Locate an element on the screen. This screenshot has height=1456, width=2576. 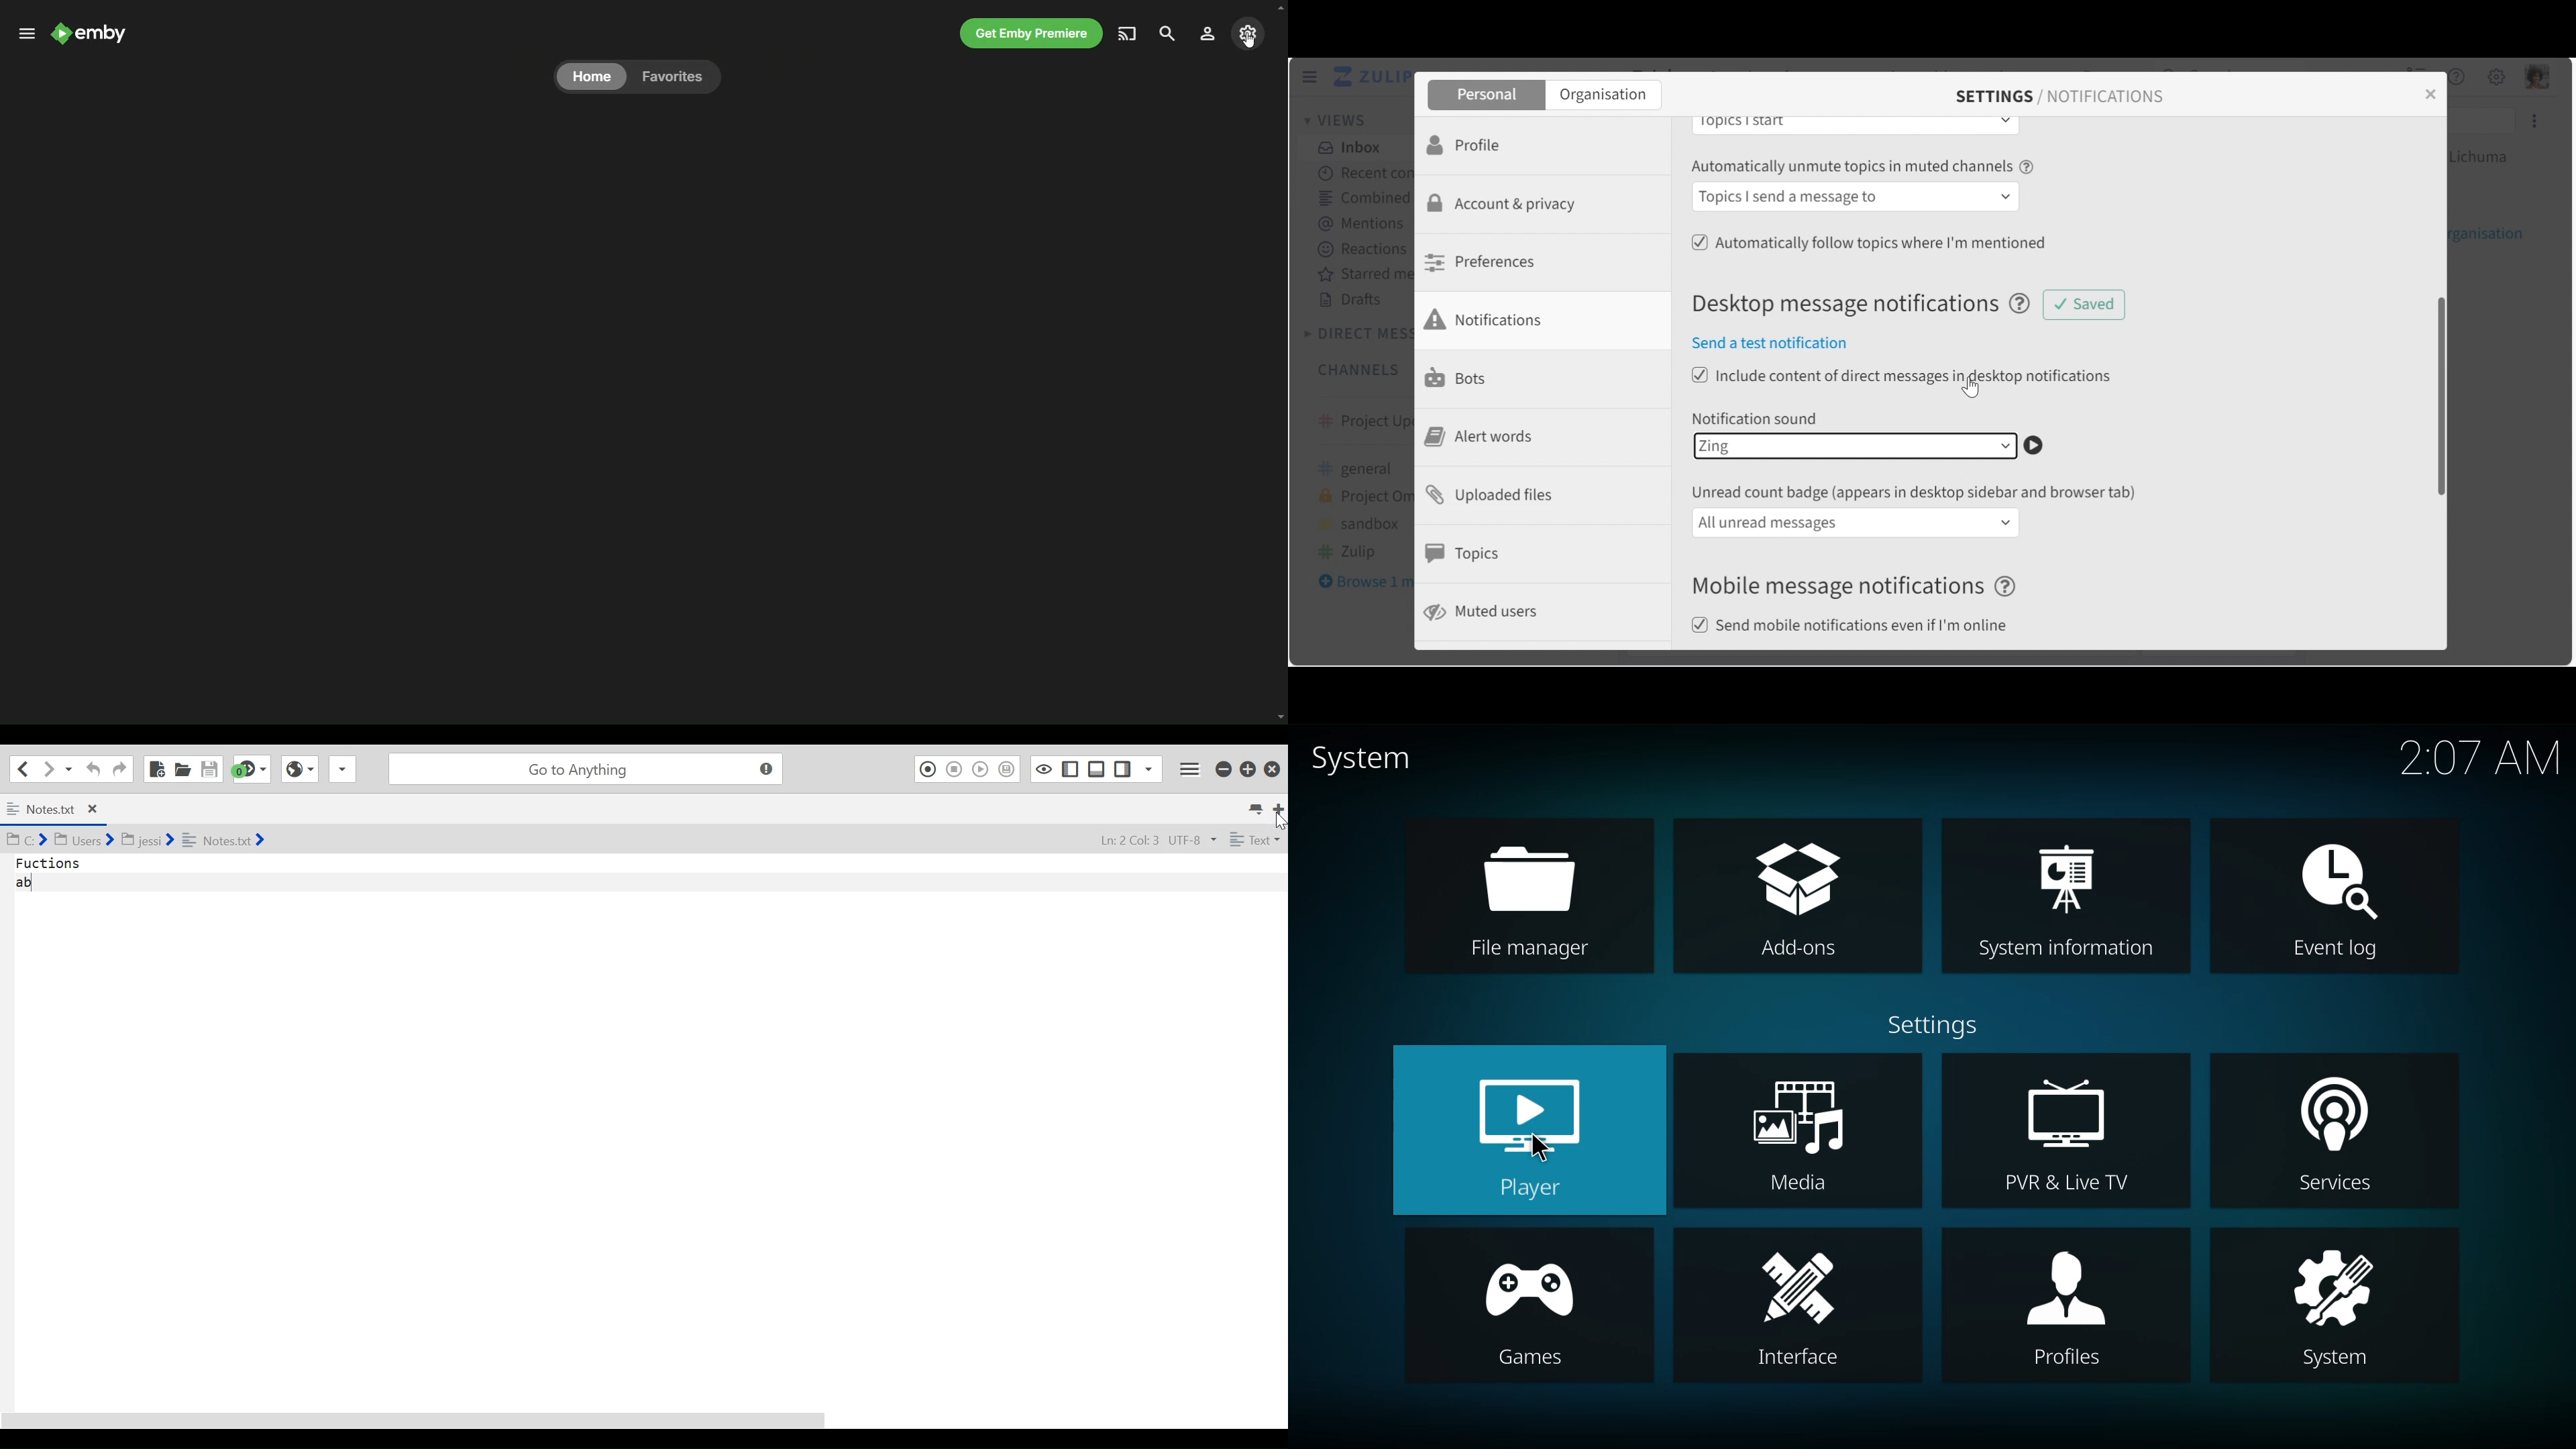
saved notification is located at coordinates (2082, 303).